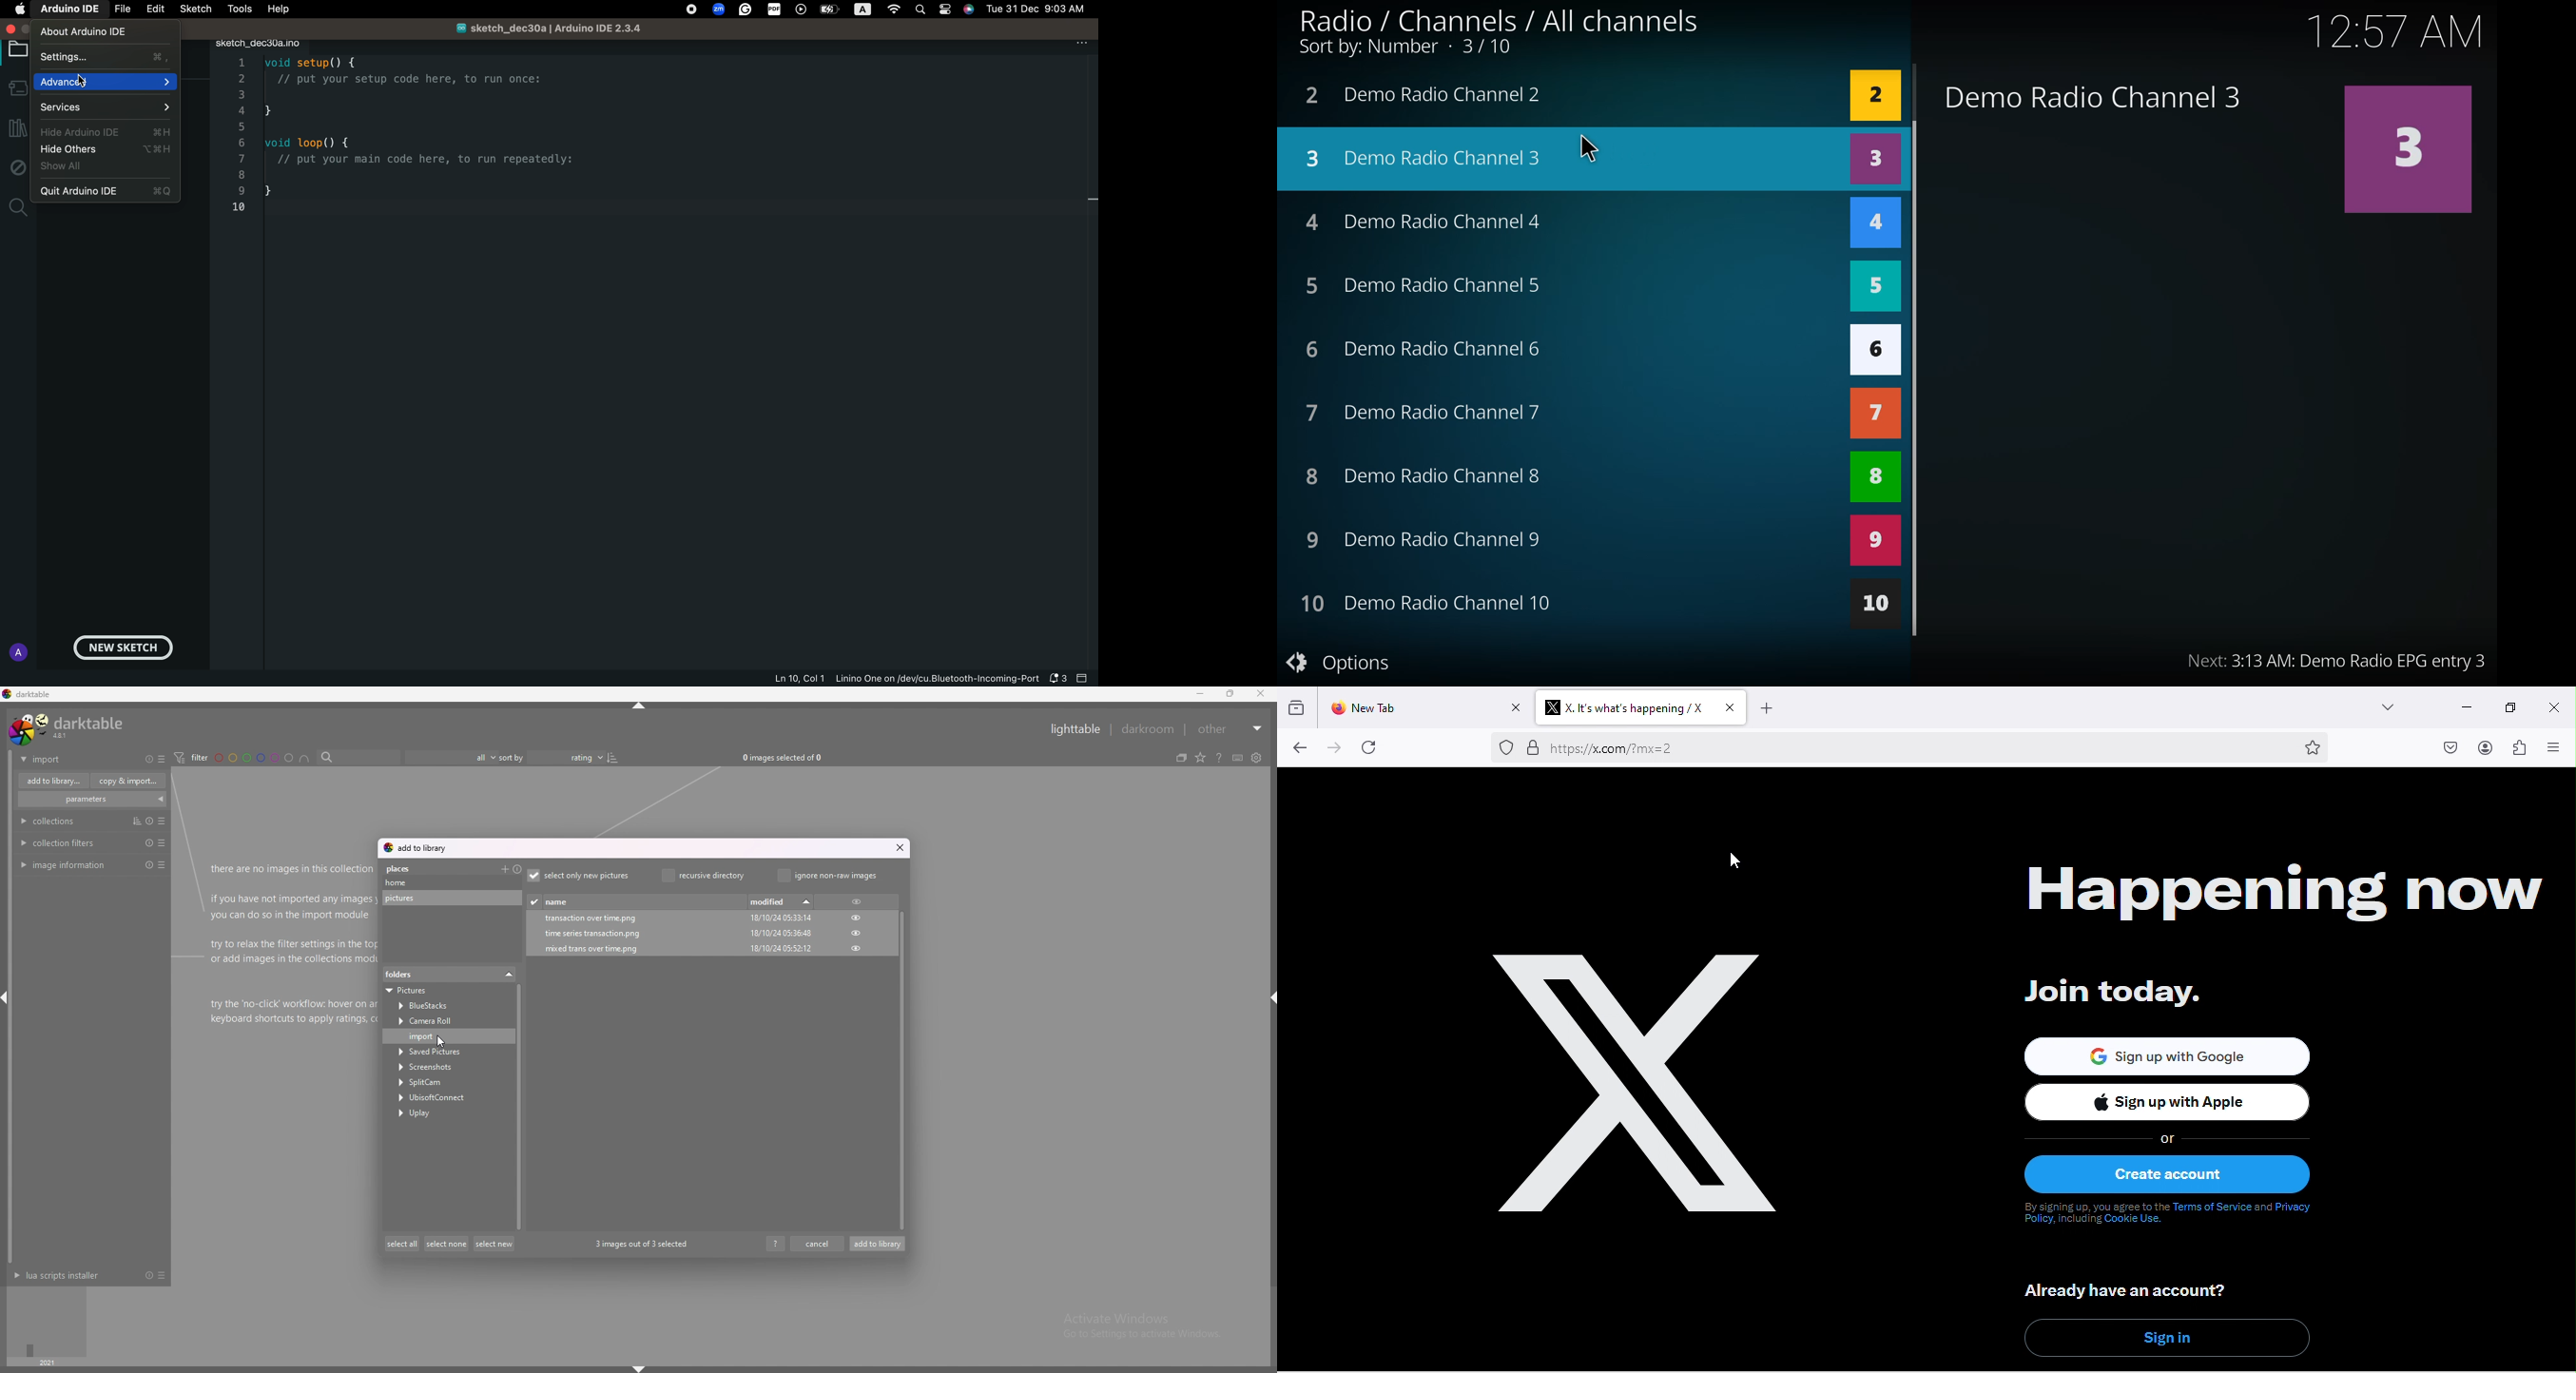 The width and height of the screenshot is (2576, 1400). Describe the element at coordinates (1875, 348) in the screenshot. I see `6` at that location.